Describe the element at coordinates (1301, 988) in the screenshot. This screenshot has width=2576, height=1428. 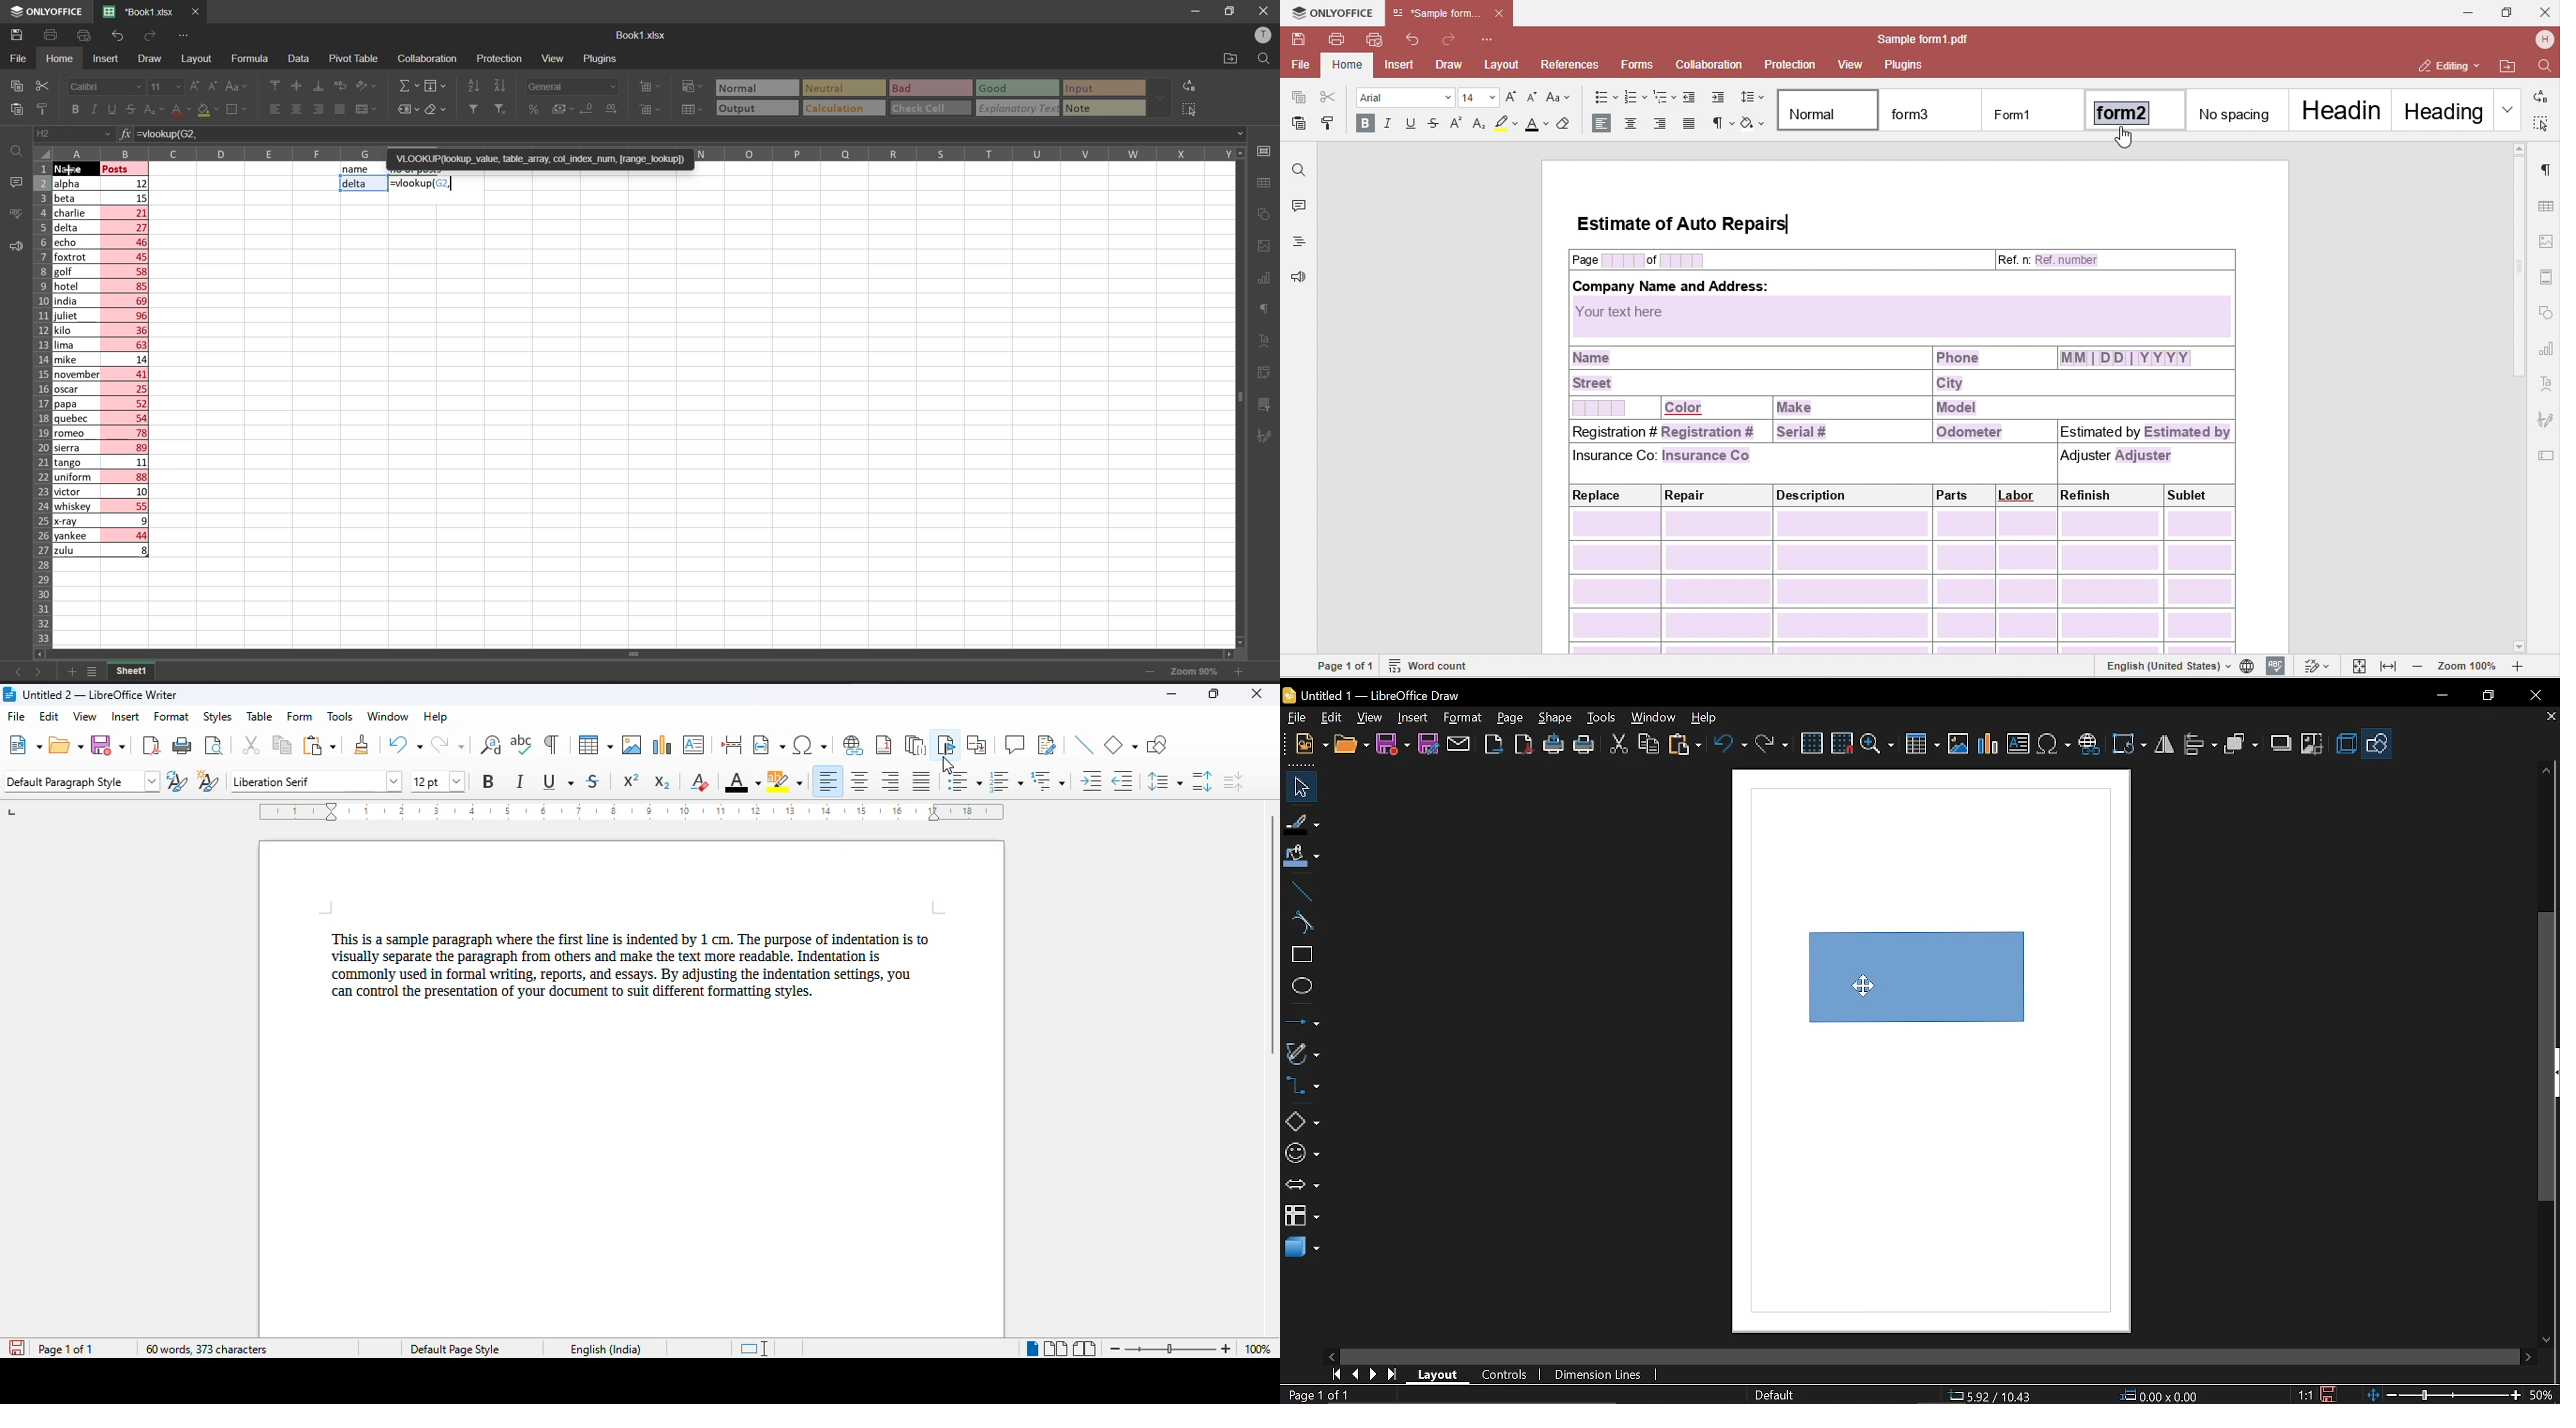
I see `ellipse` at that location.